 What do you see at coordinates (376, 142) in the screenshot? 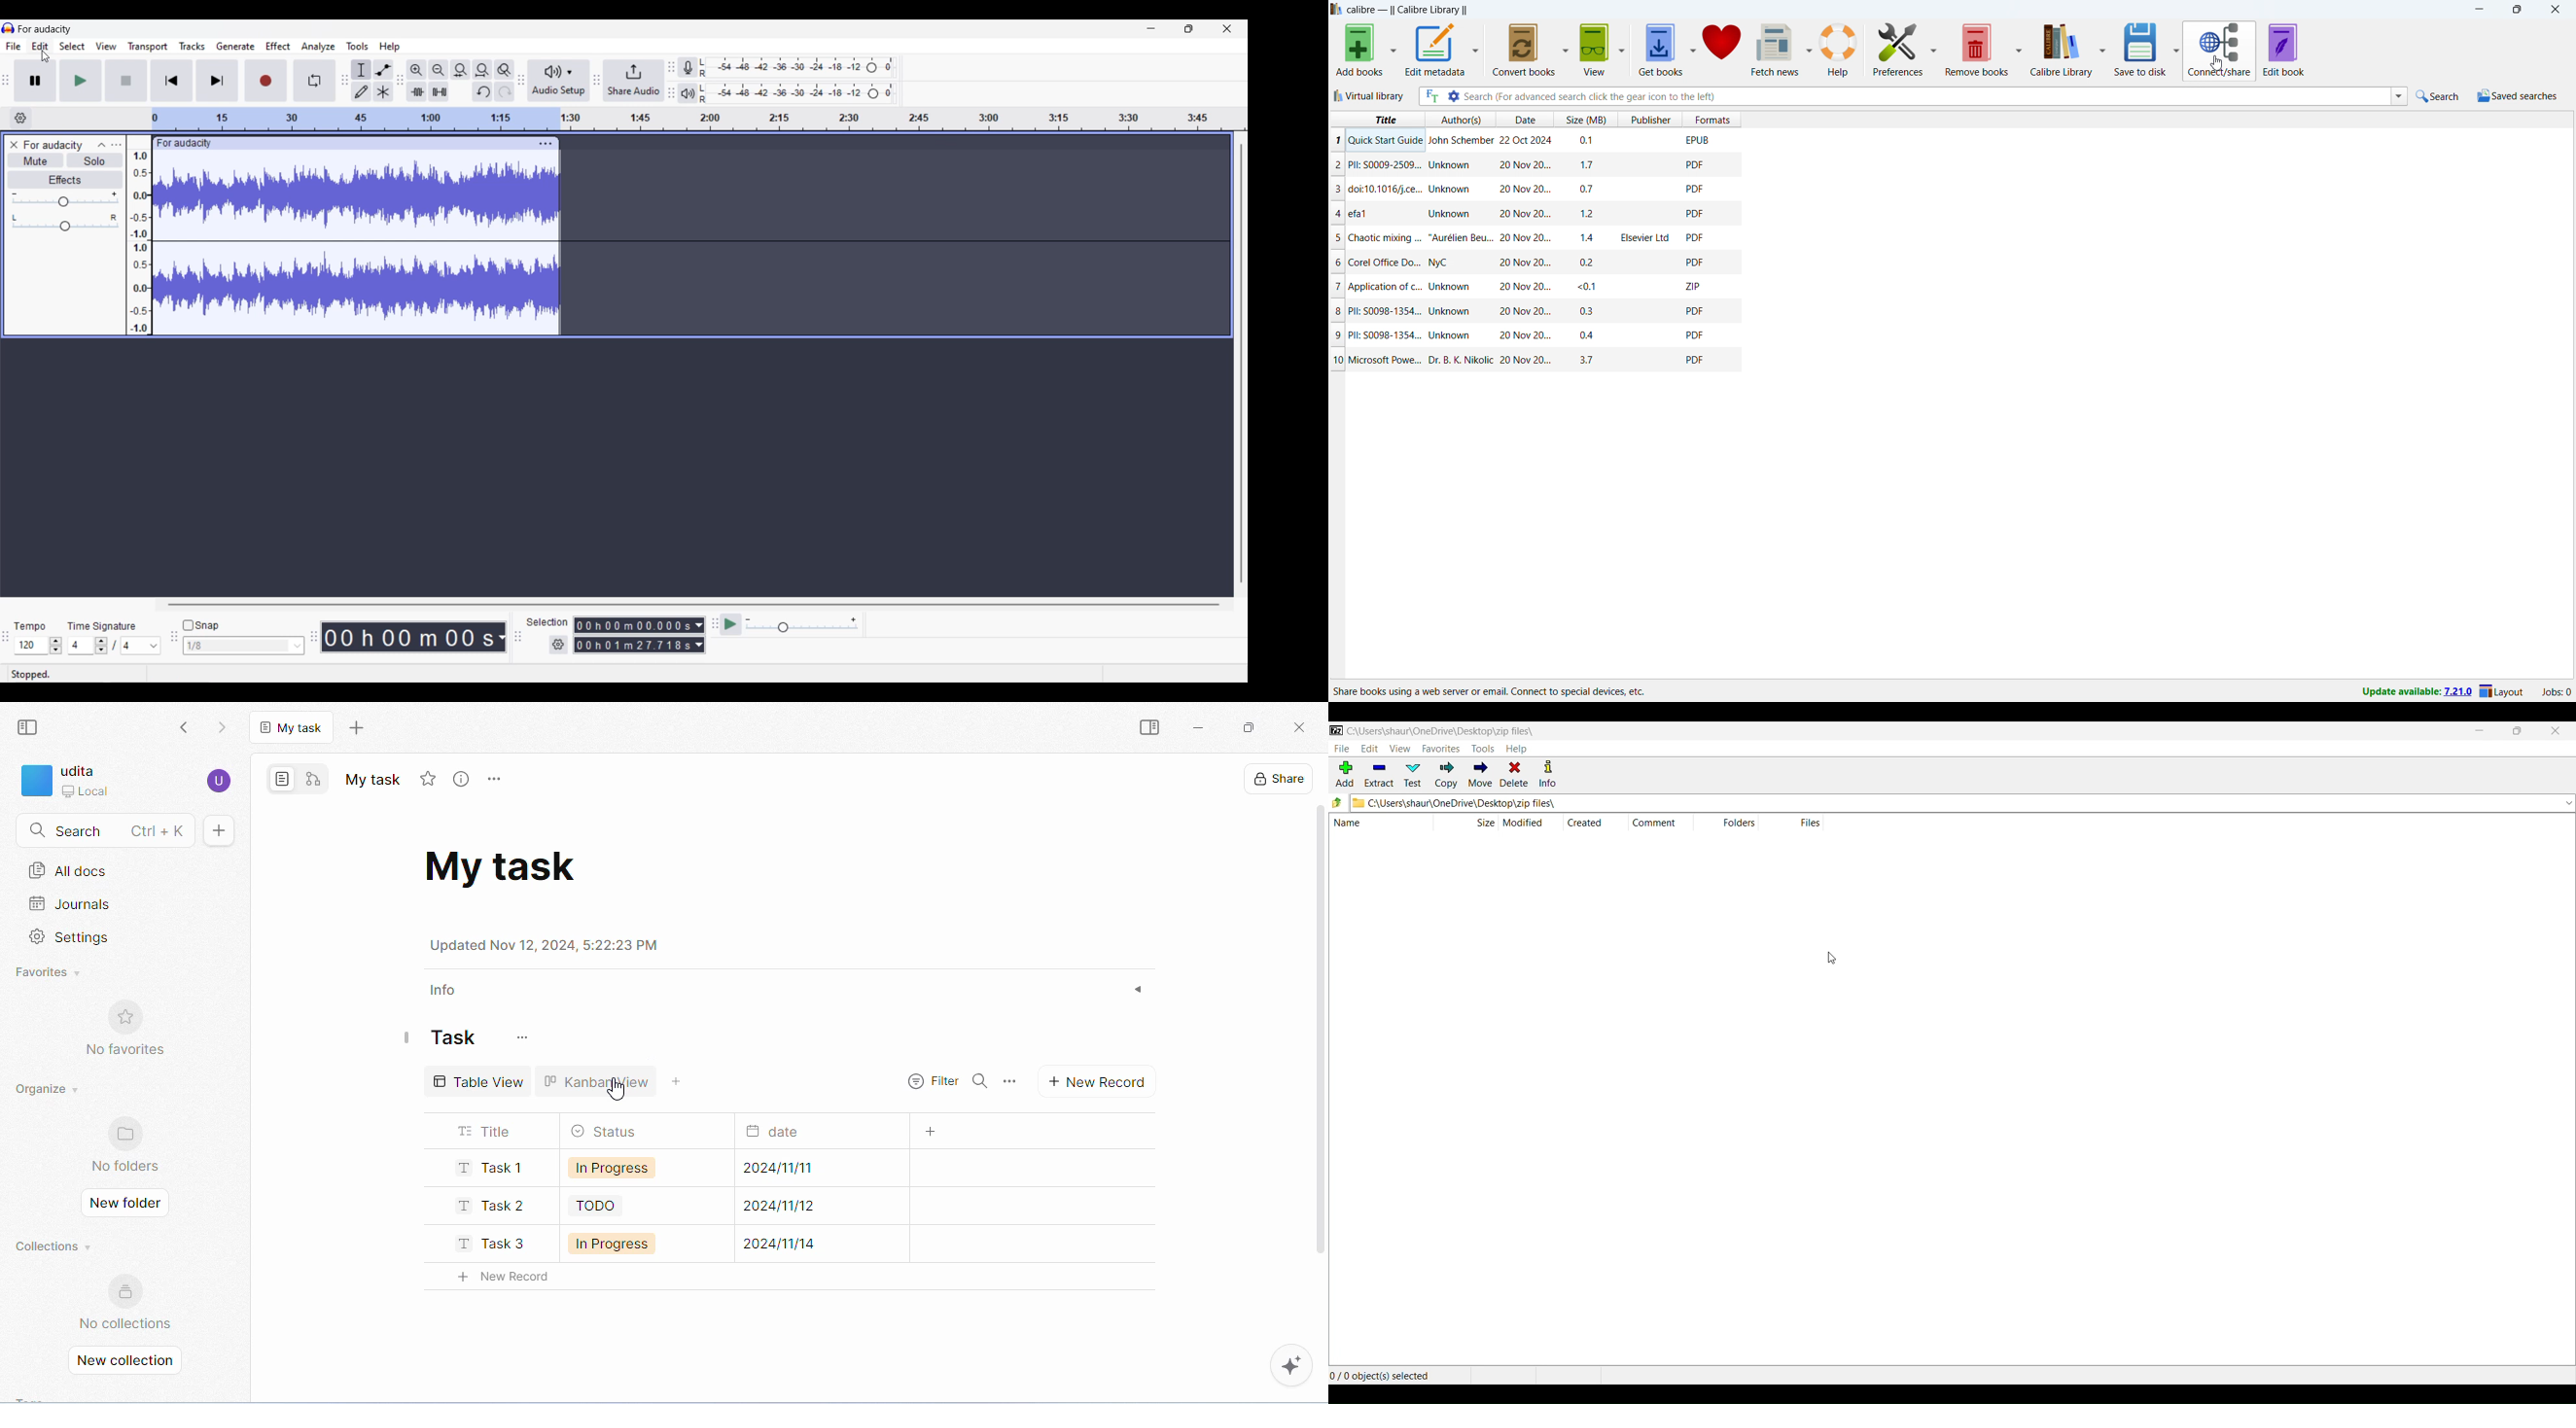
I see `click to move` at bounding box center [376, 142].